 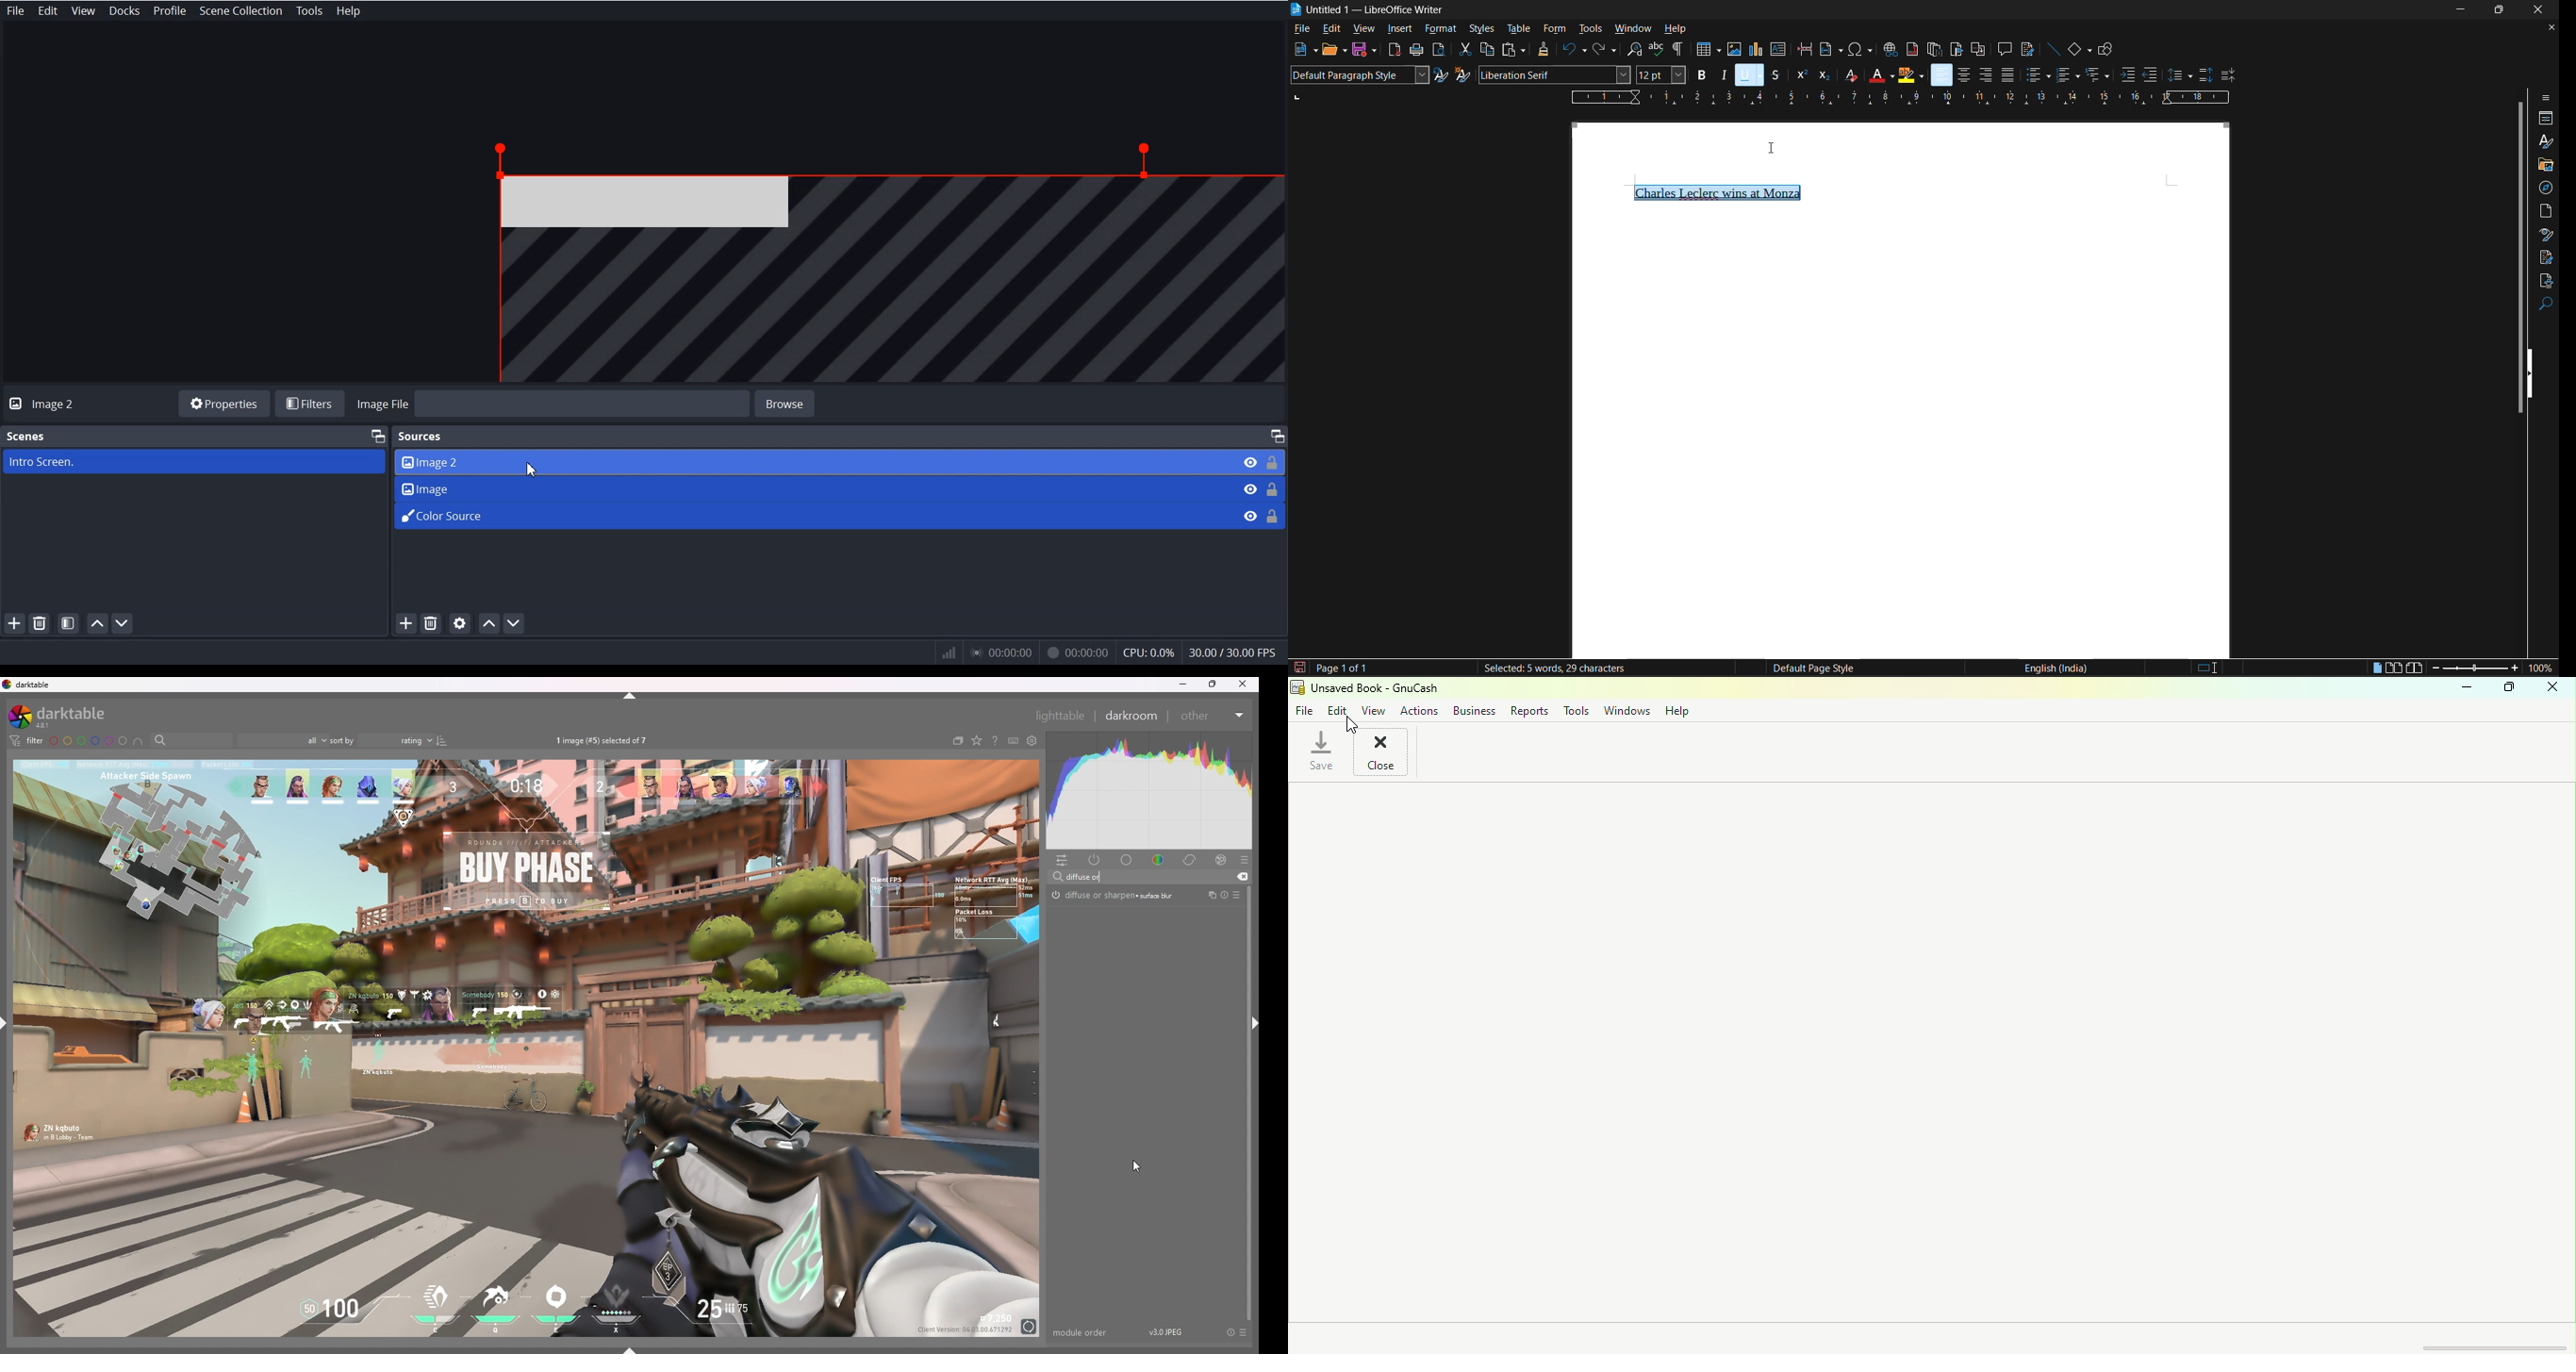 I want to click on photo, so click(x=524, y=1049).